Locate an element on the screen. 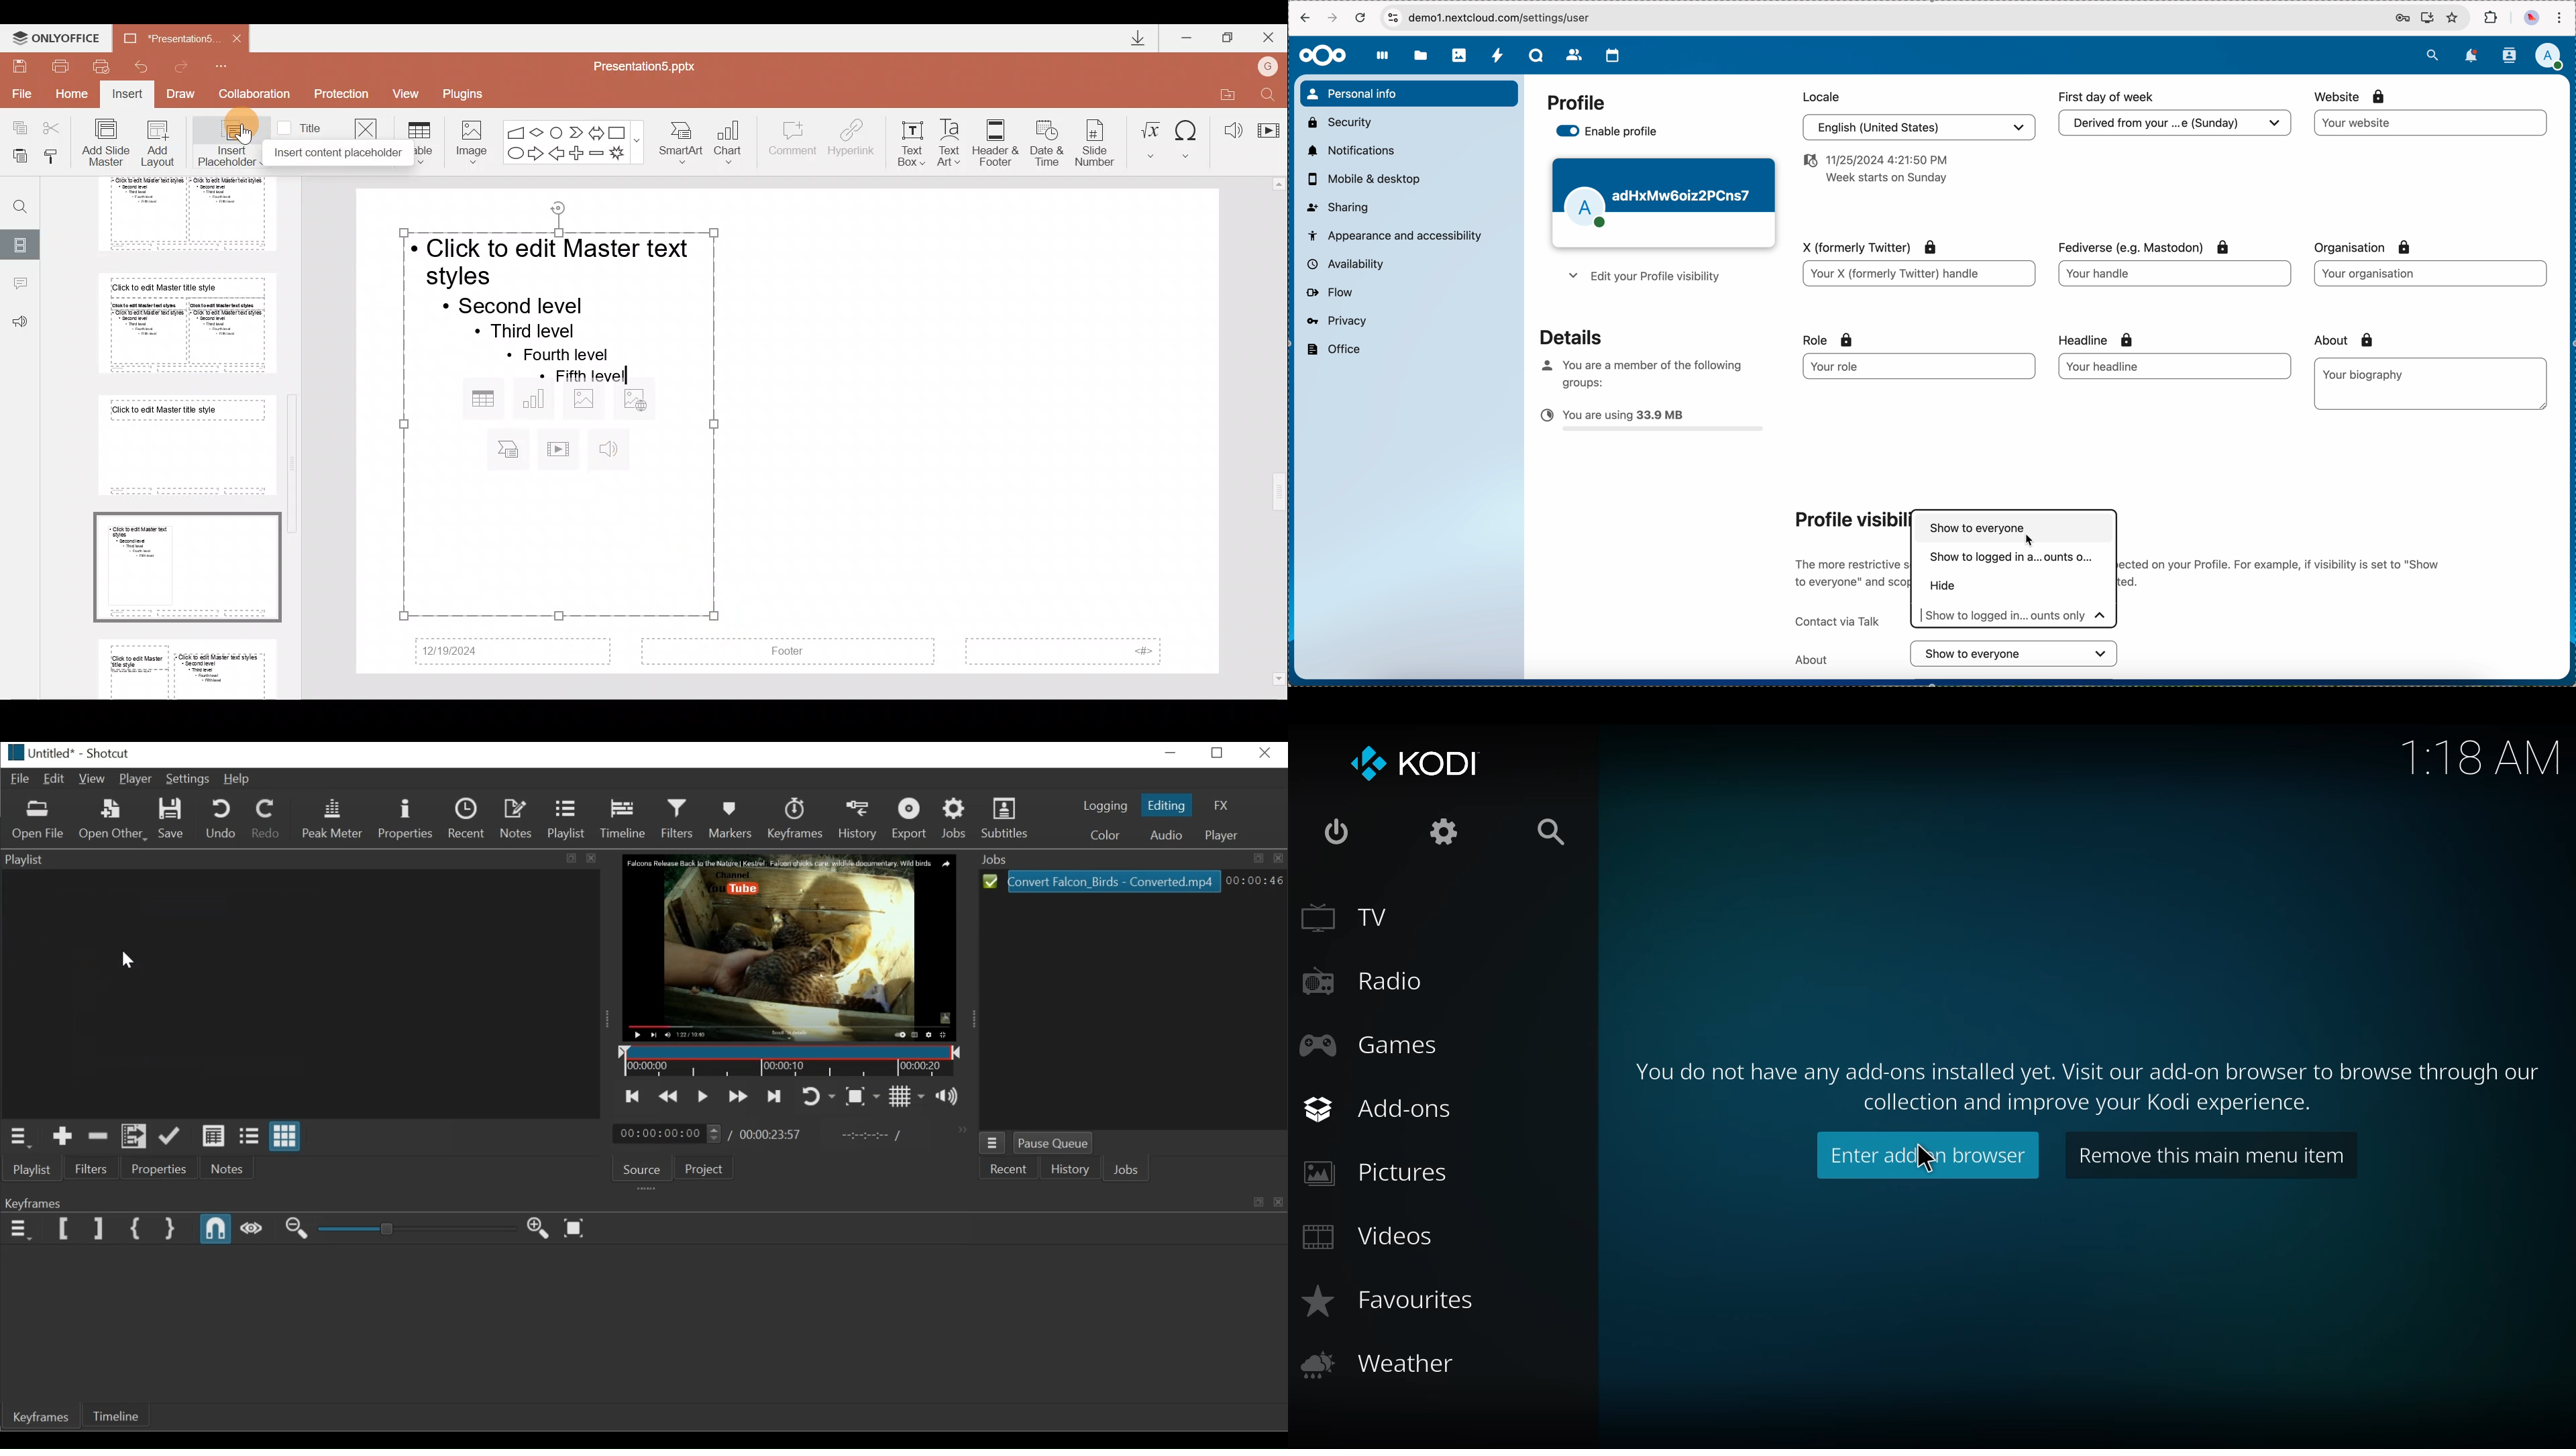 This screenshot has height=1456, width=2576. organisation is located at coordinates (2428, 273).